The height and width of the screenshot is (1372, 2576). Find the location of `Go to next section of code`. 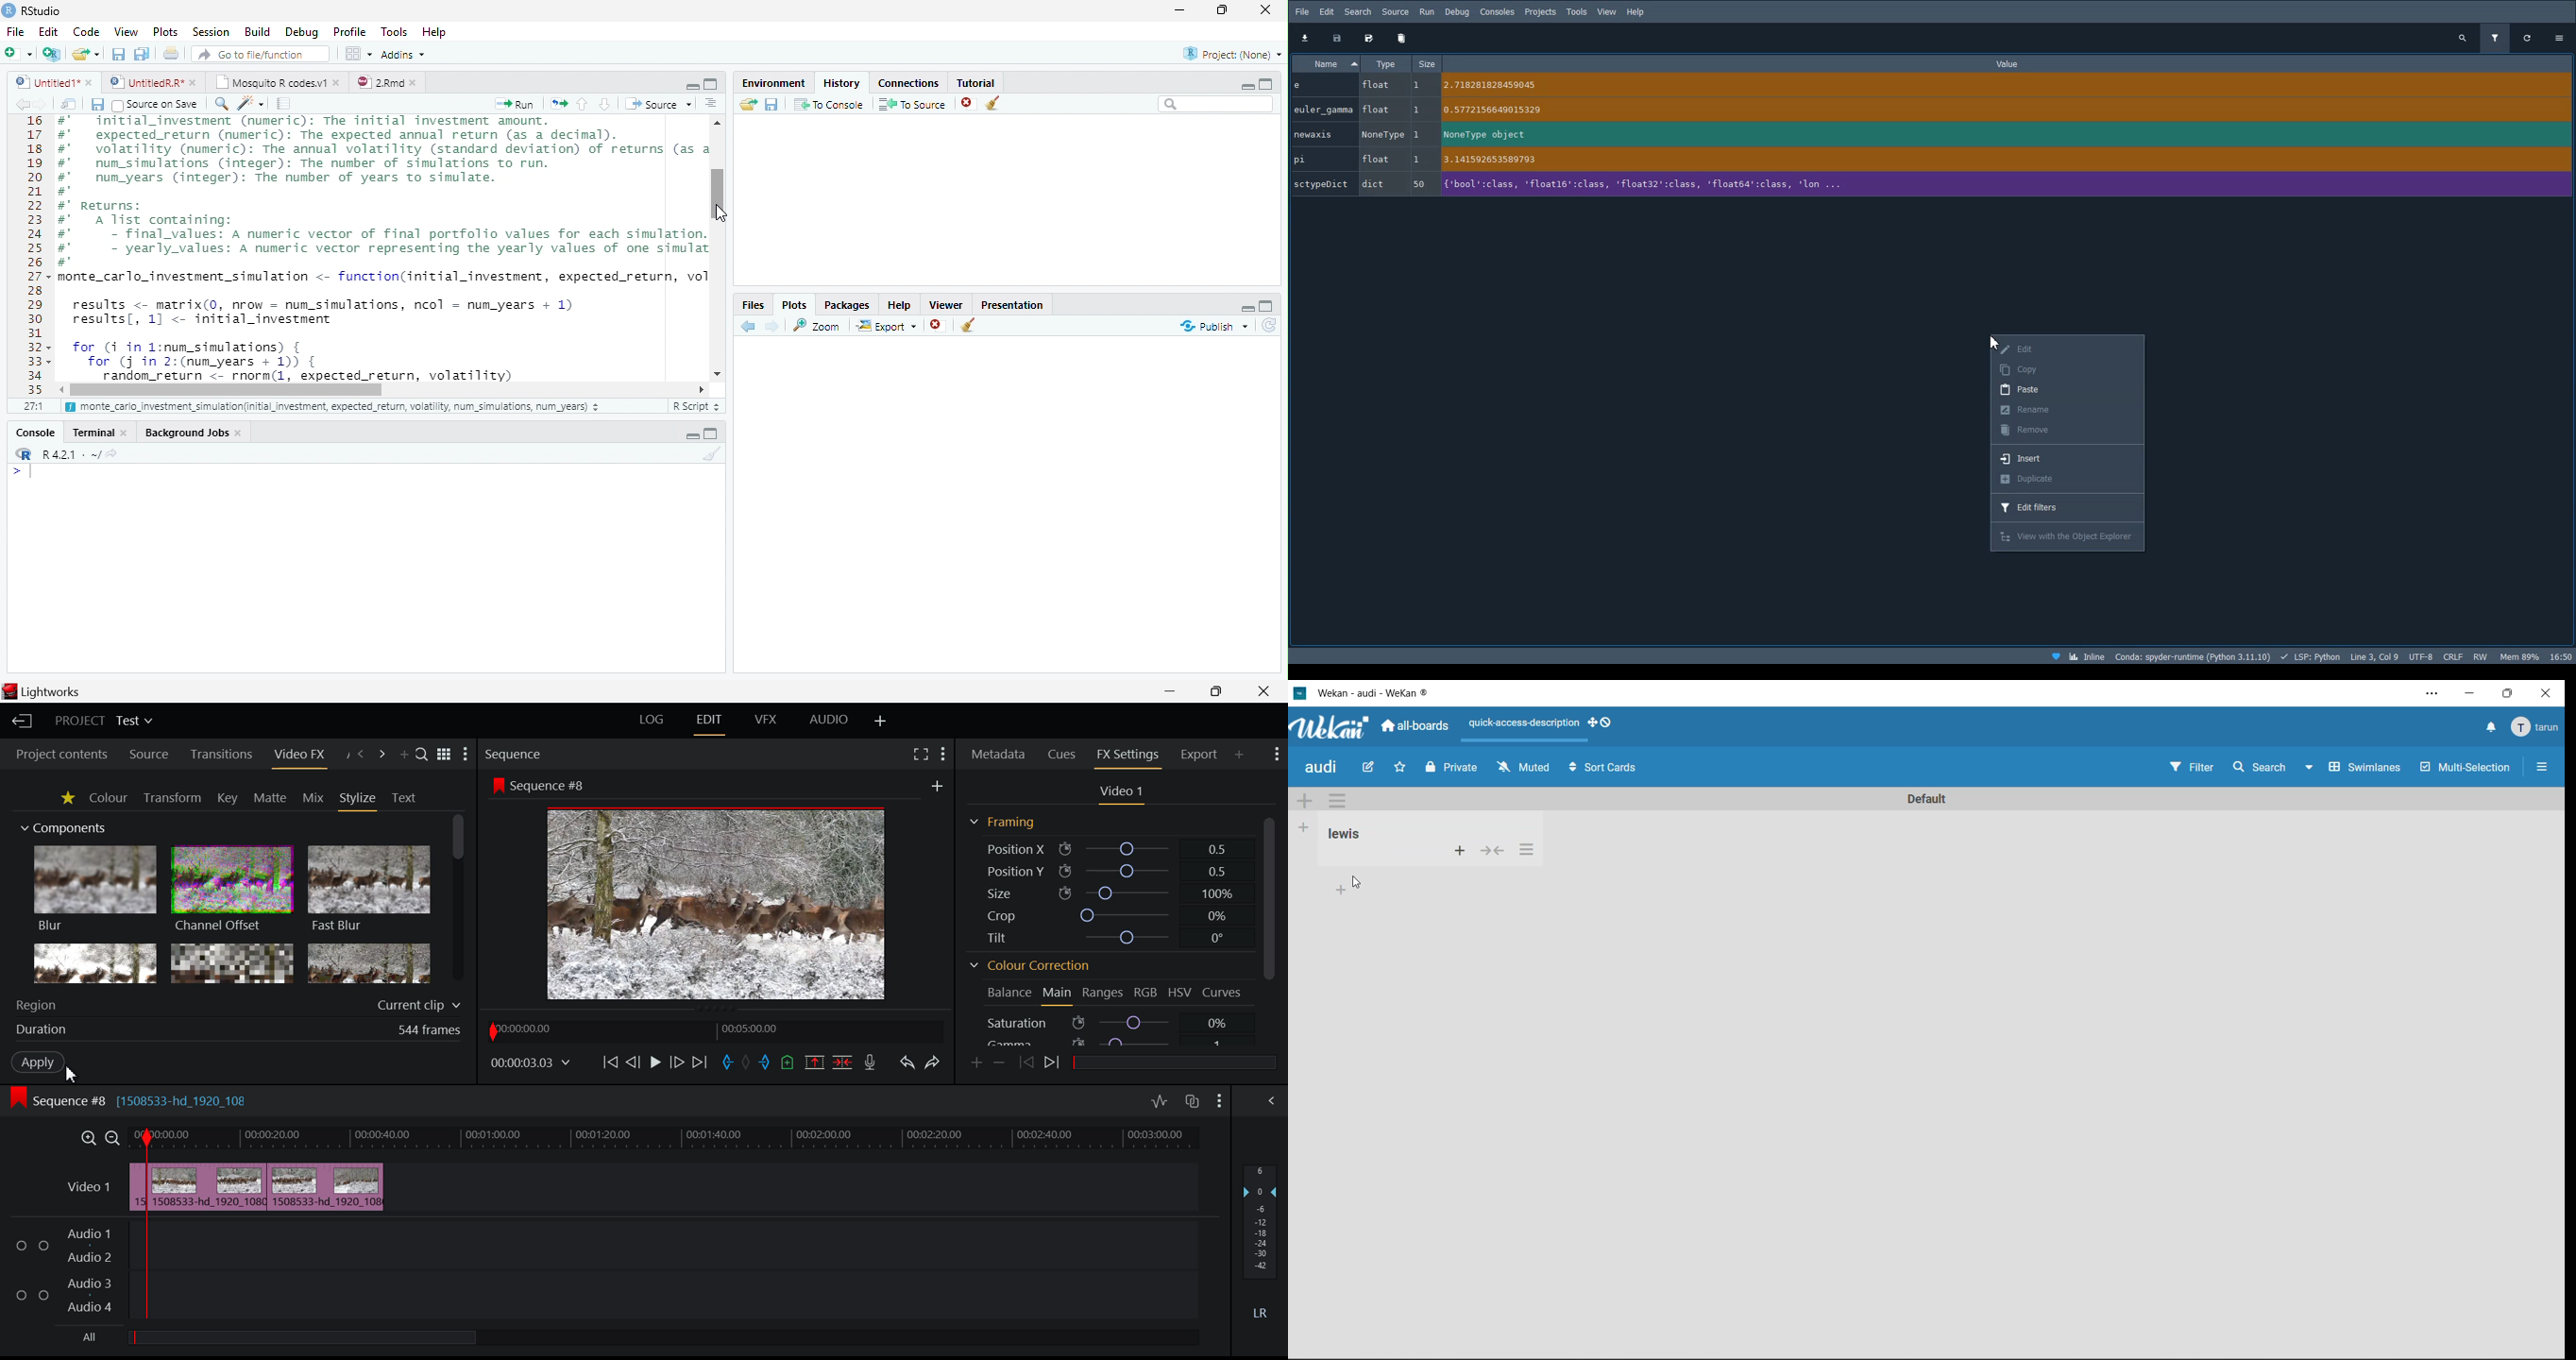

Go to next section of code is located at coordinates (606, 105).